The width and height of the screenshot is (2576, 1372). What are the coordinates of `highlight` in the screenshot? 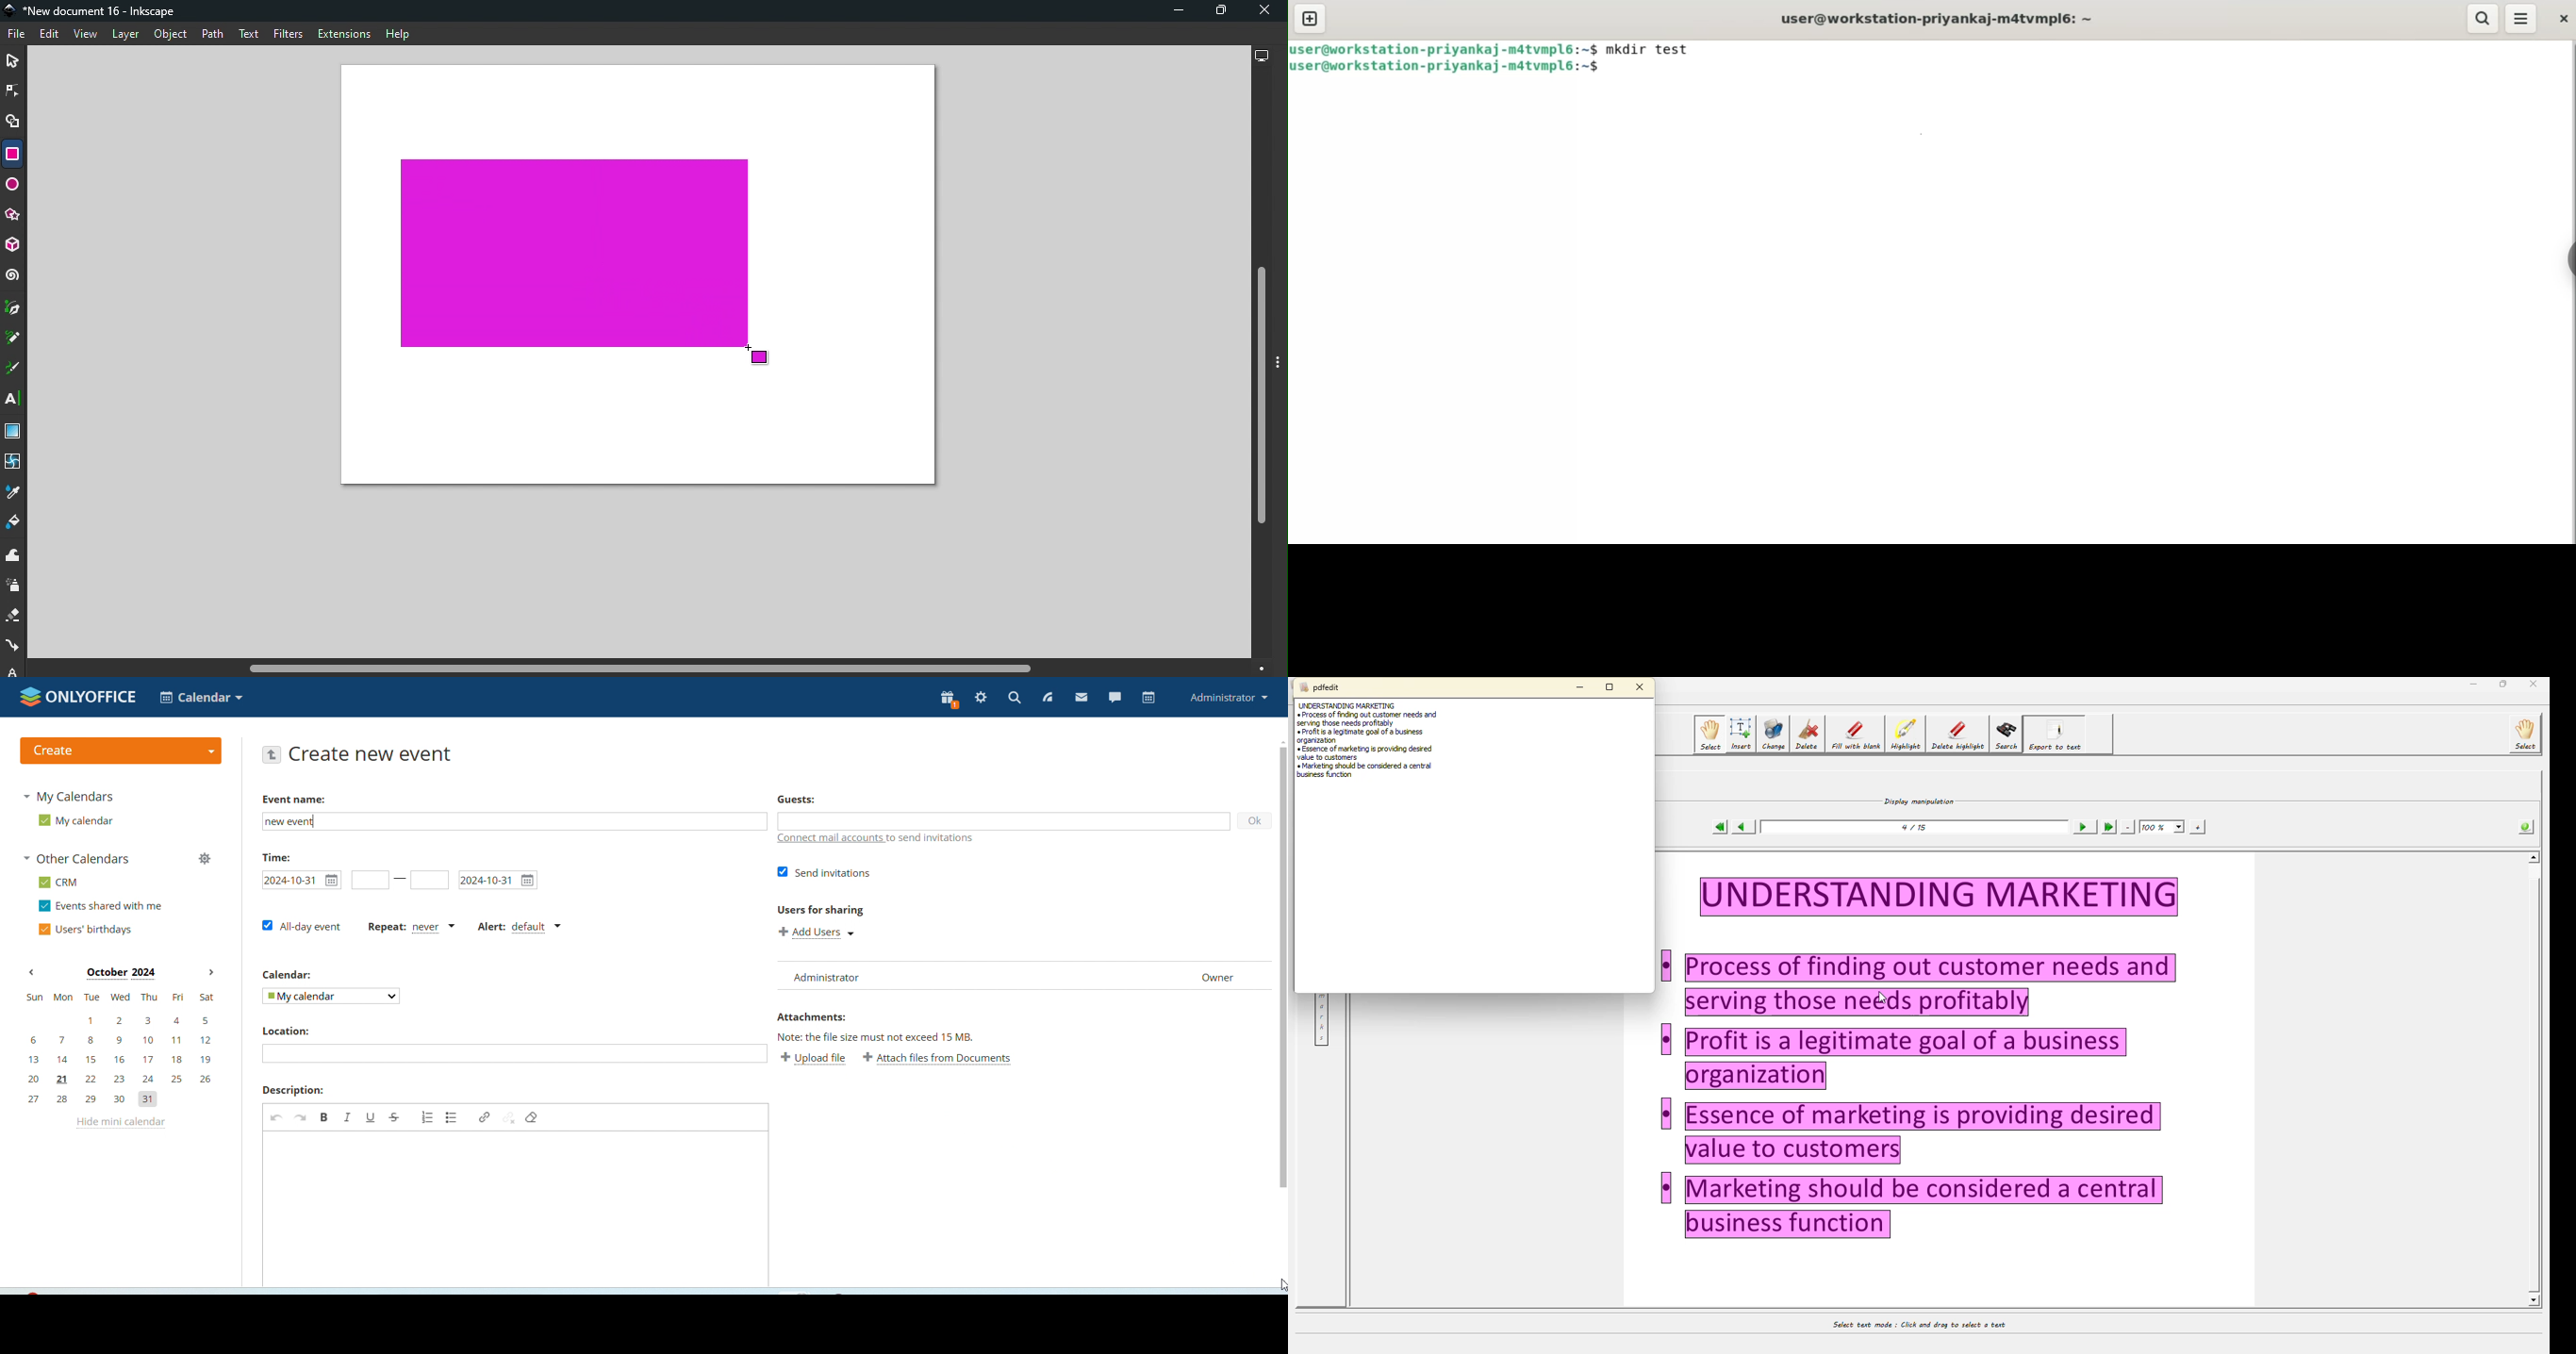 It's located at (1908, 734).